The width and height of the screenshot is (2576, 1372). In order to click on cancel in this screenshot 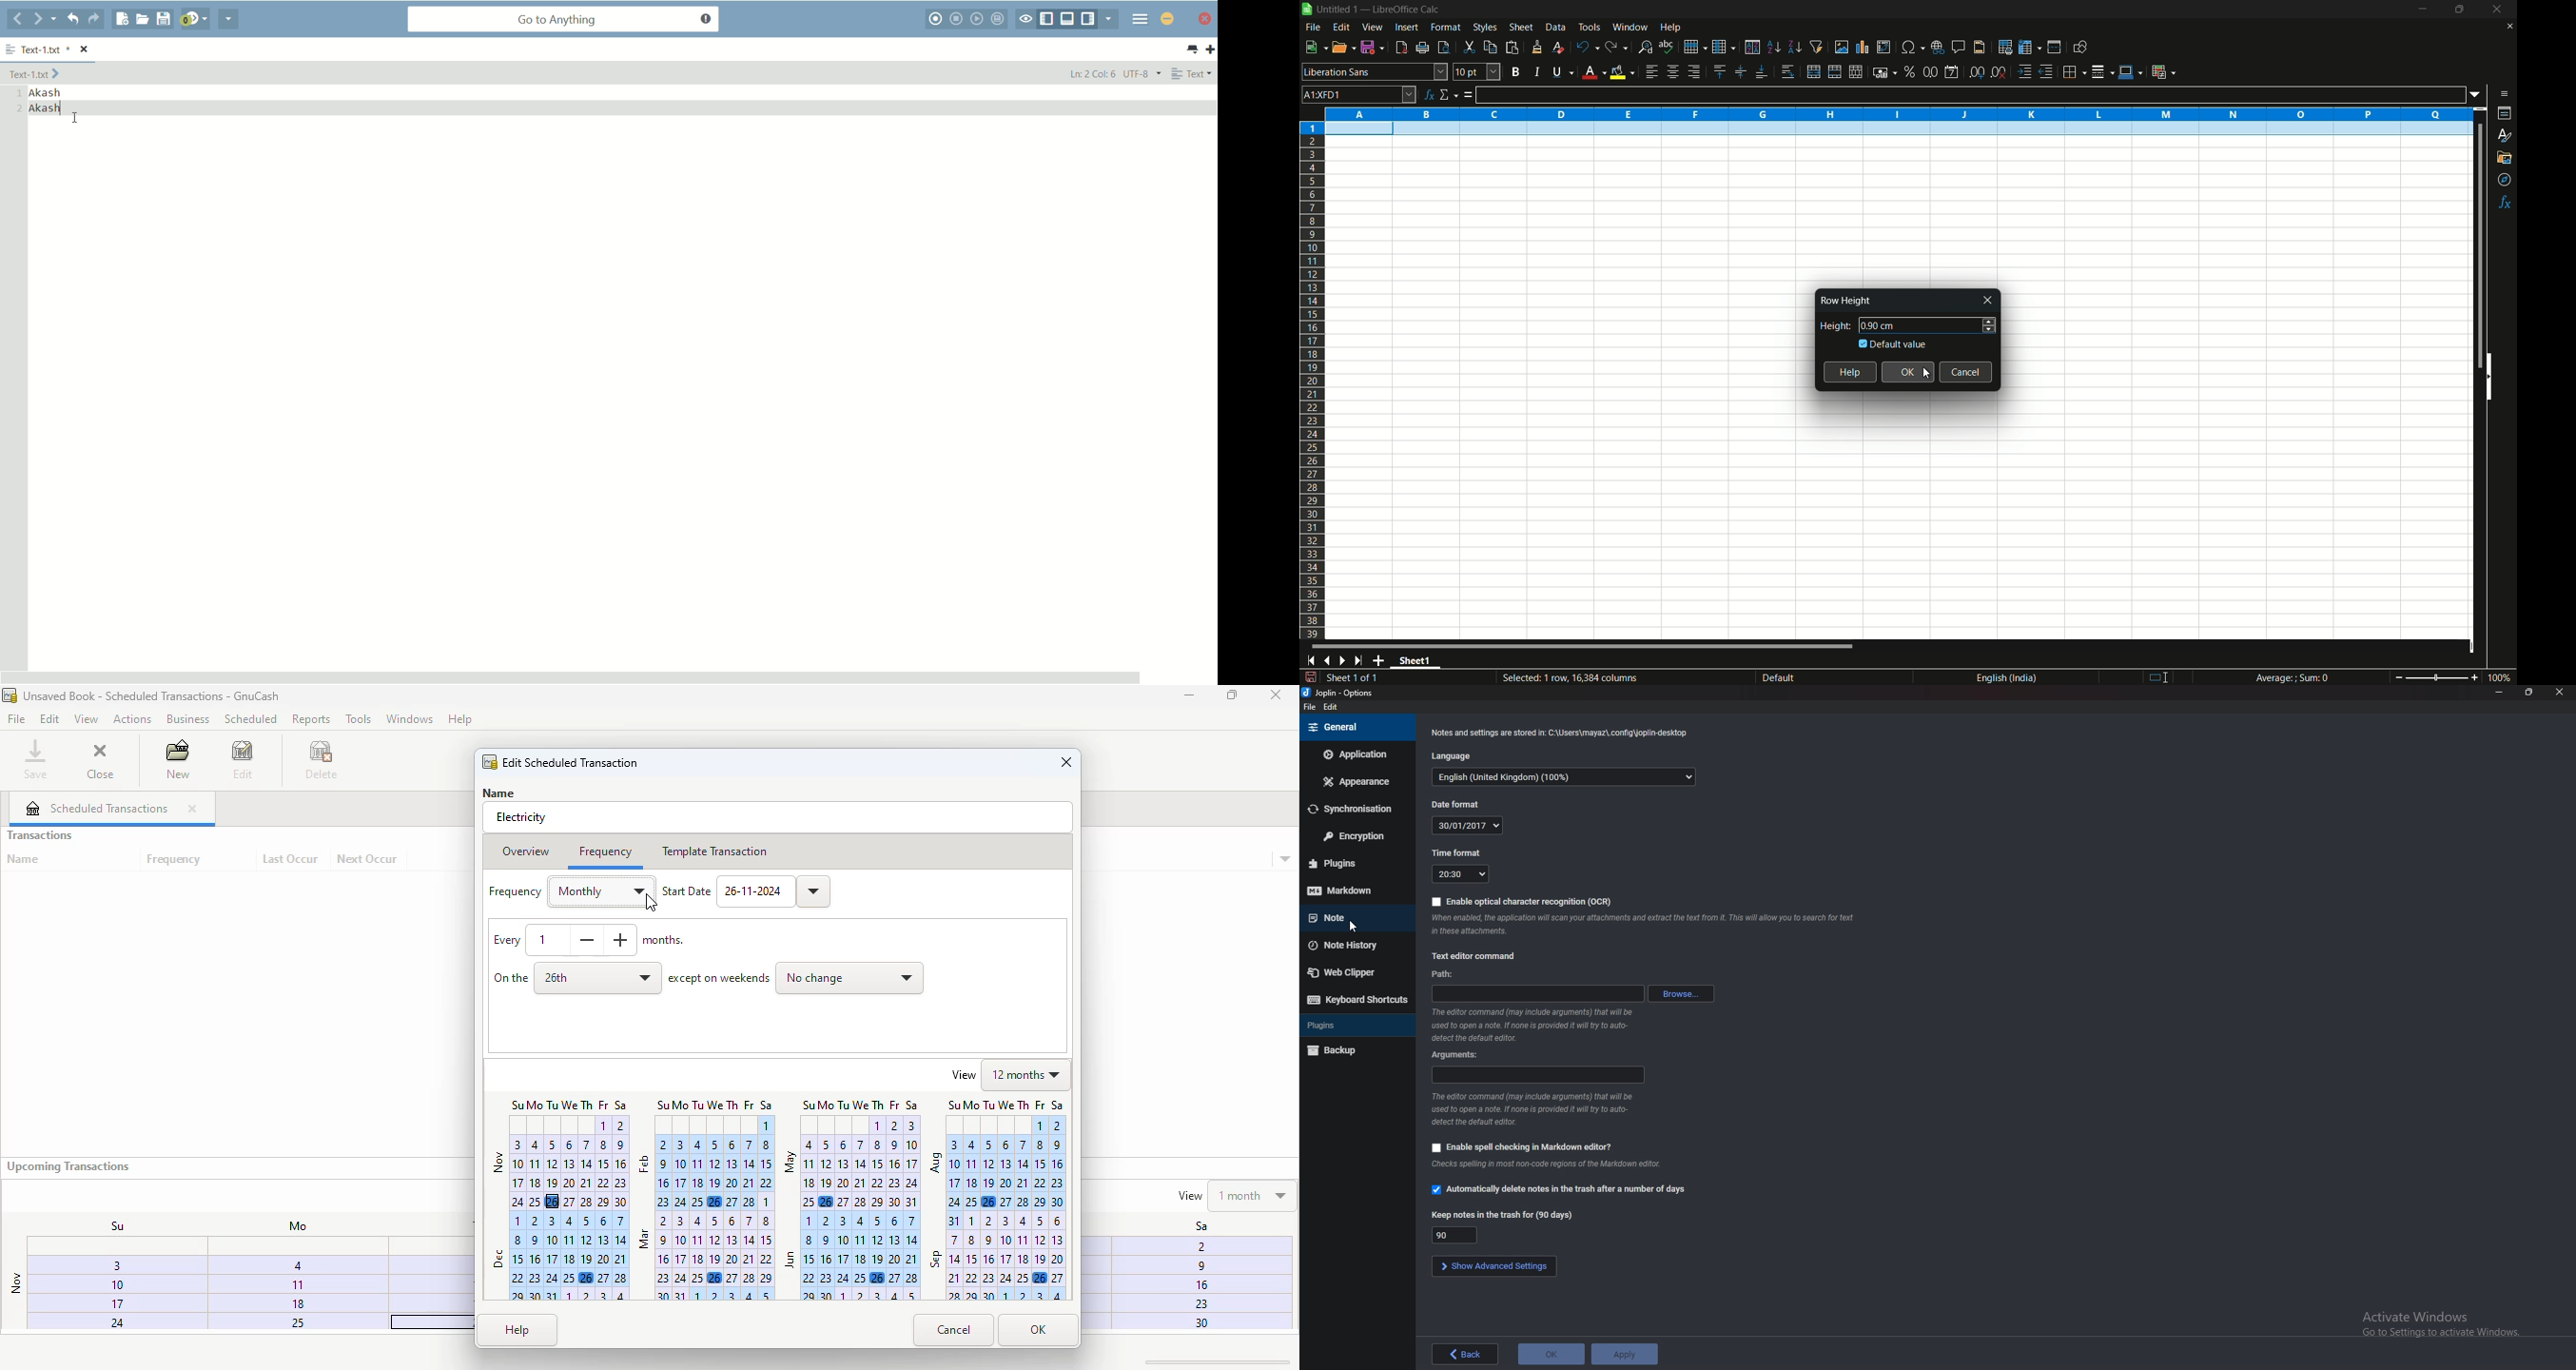, I will do `click(954, 1331)`.